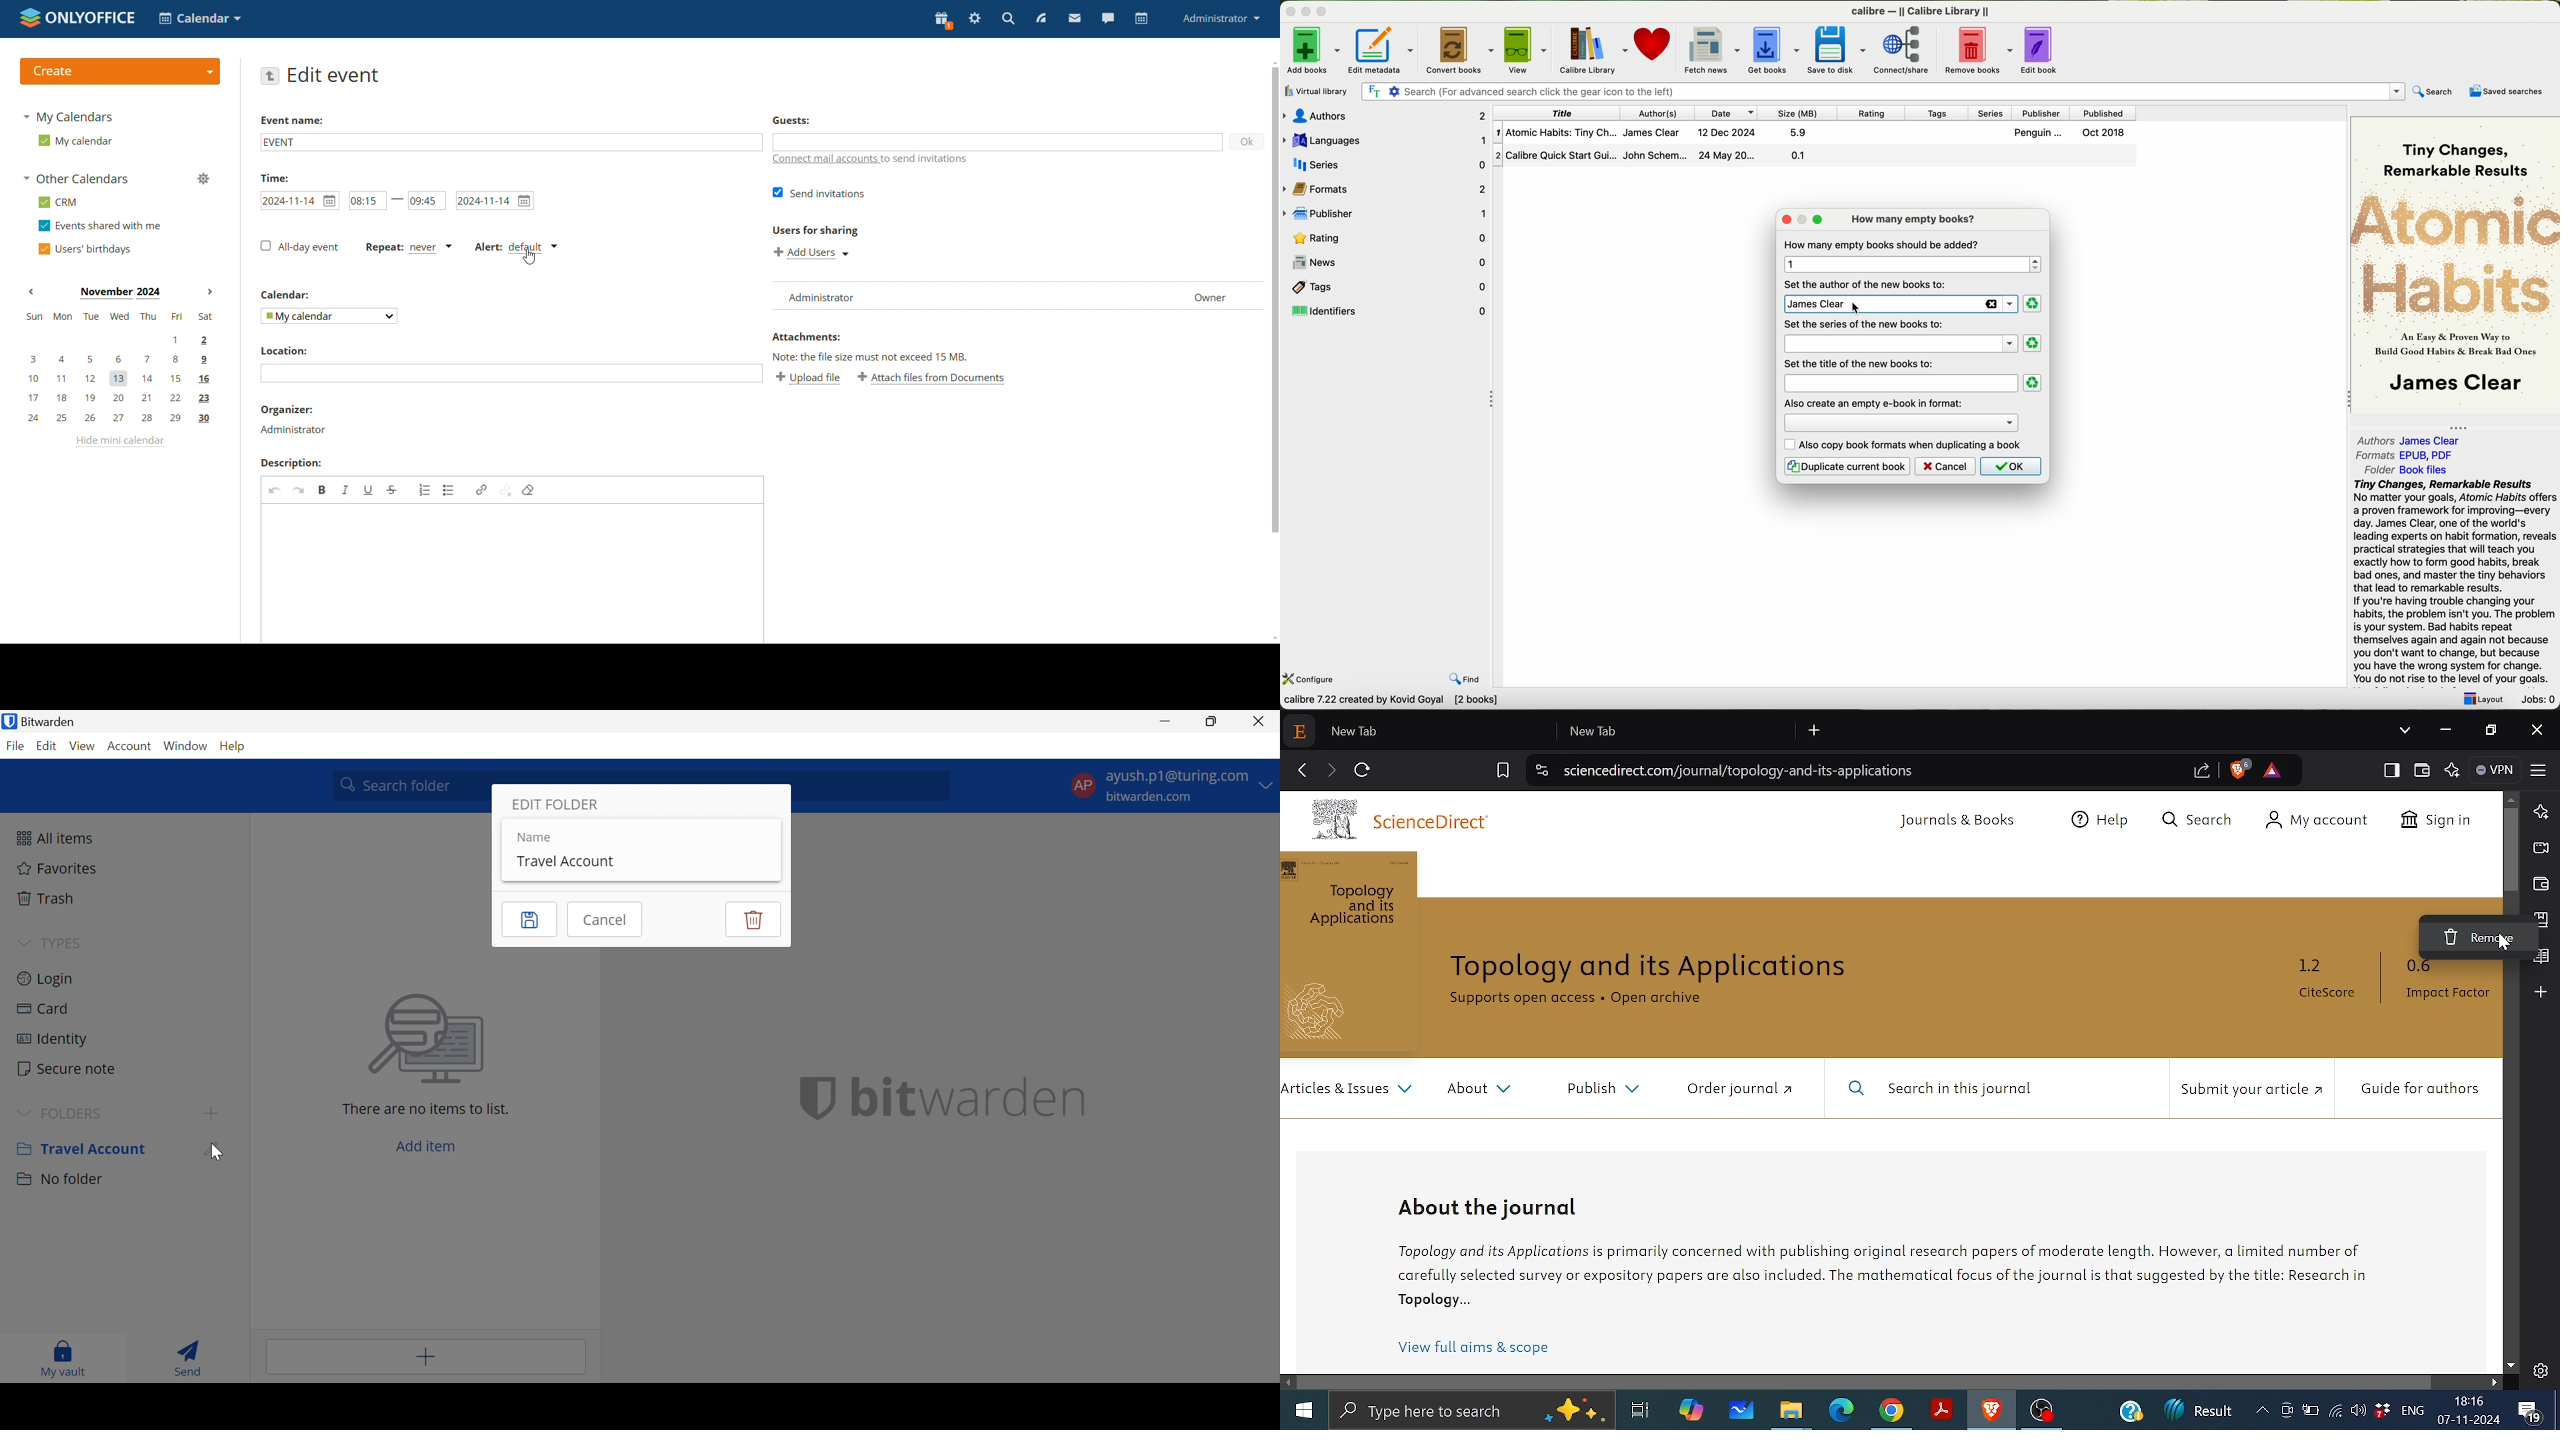 The width and height of the screenshot is (2576, 1456). I want to click on Speaker/Headphone, so click(2358, 1410).